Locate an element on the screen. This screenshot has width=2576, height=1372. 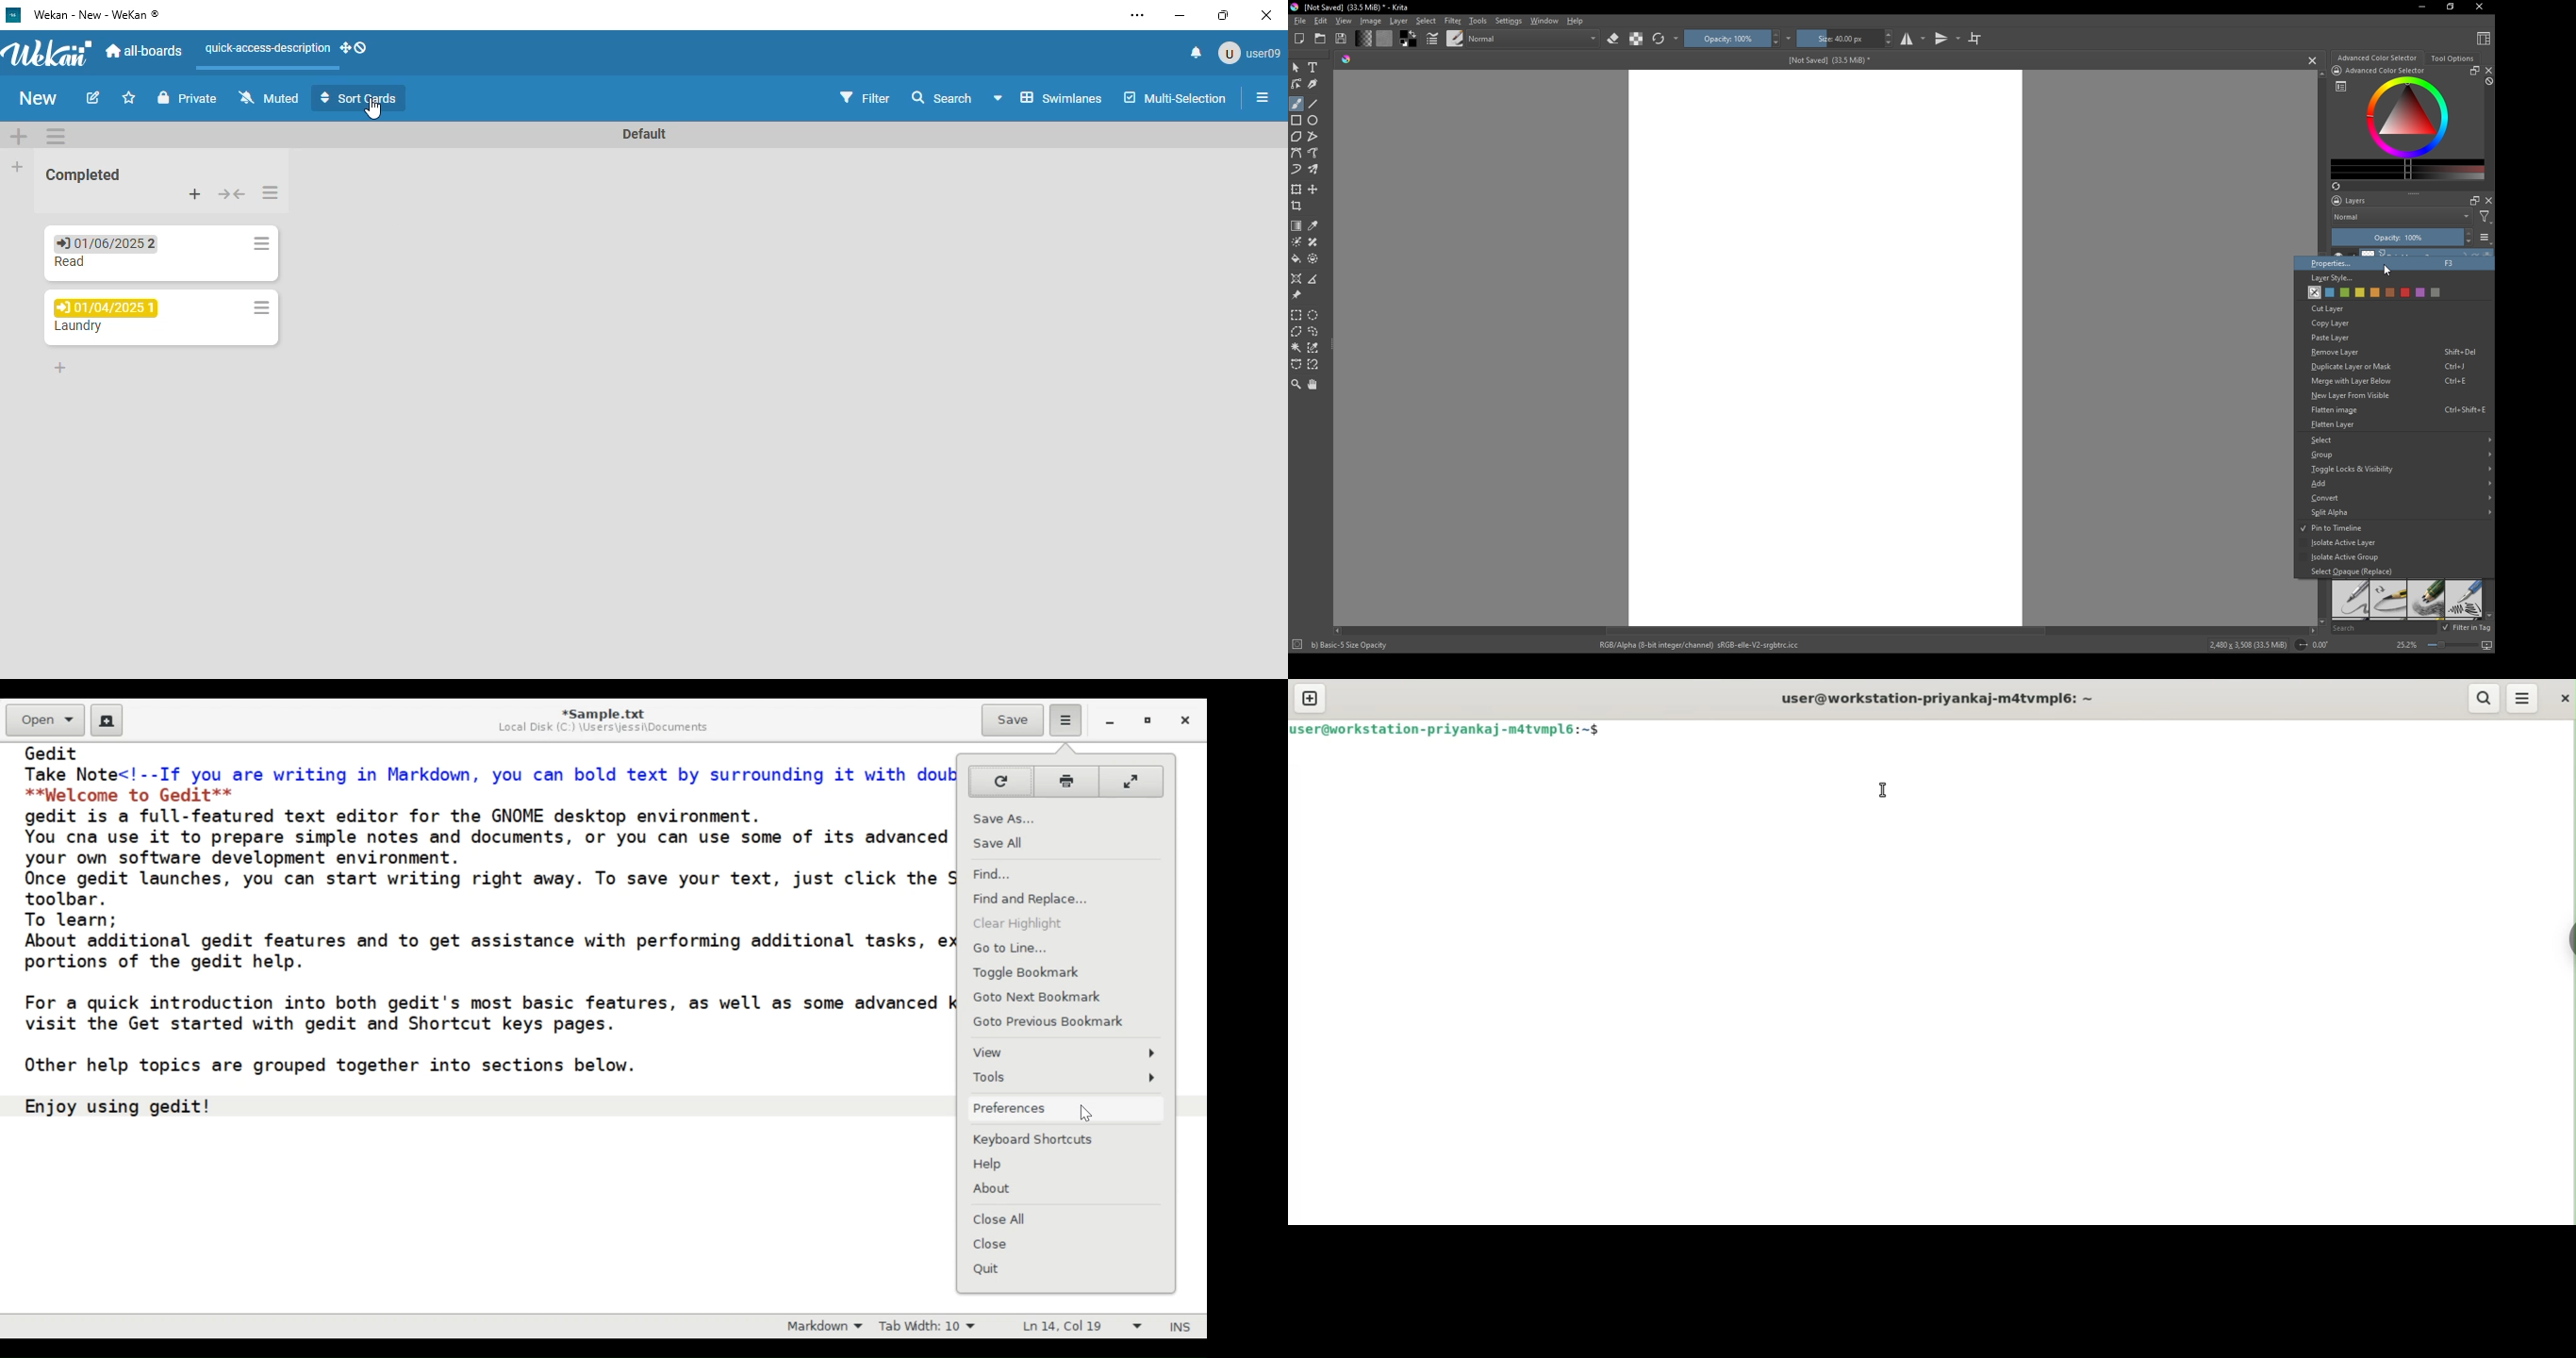
show-desktop-drag-handles is located at coordinates (355, 48).